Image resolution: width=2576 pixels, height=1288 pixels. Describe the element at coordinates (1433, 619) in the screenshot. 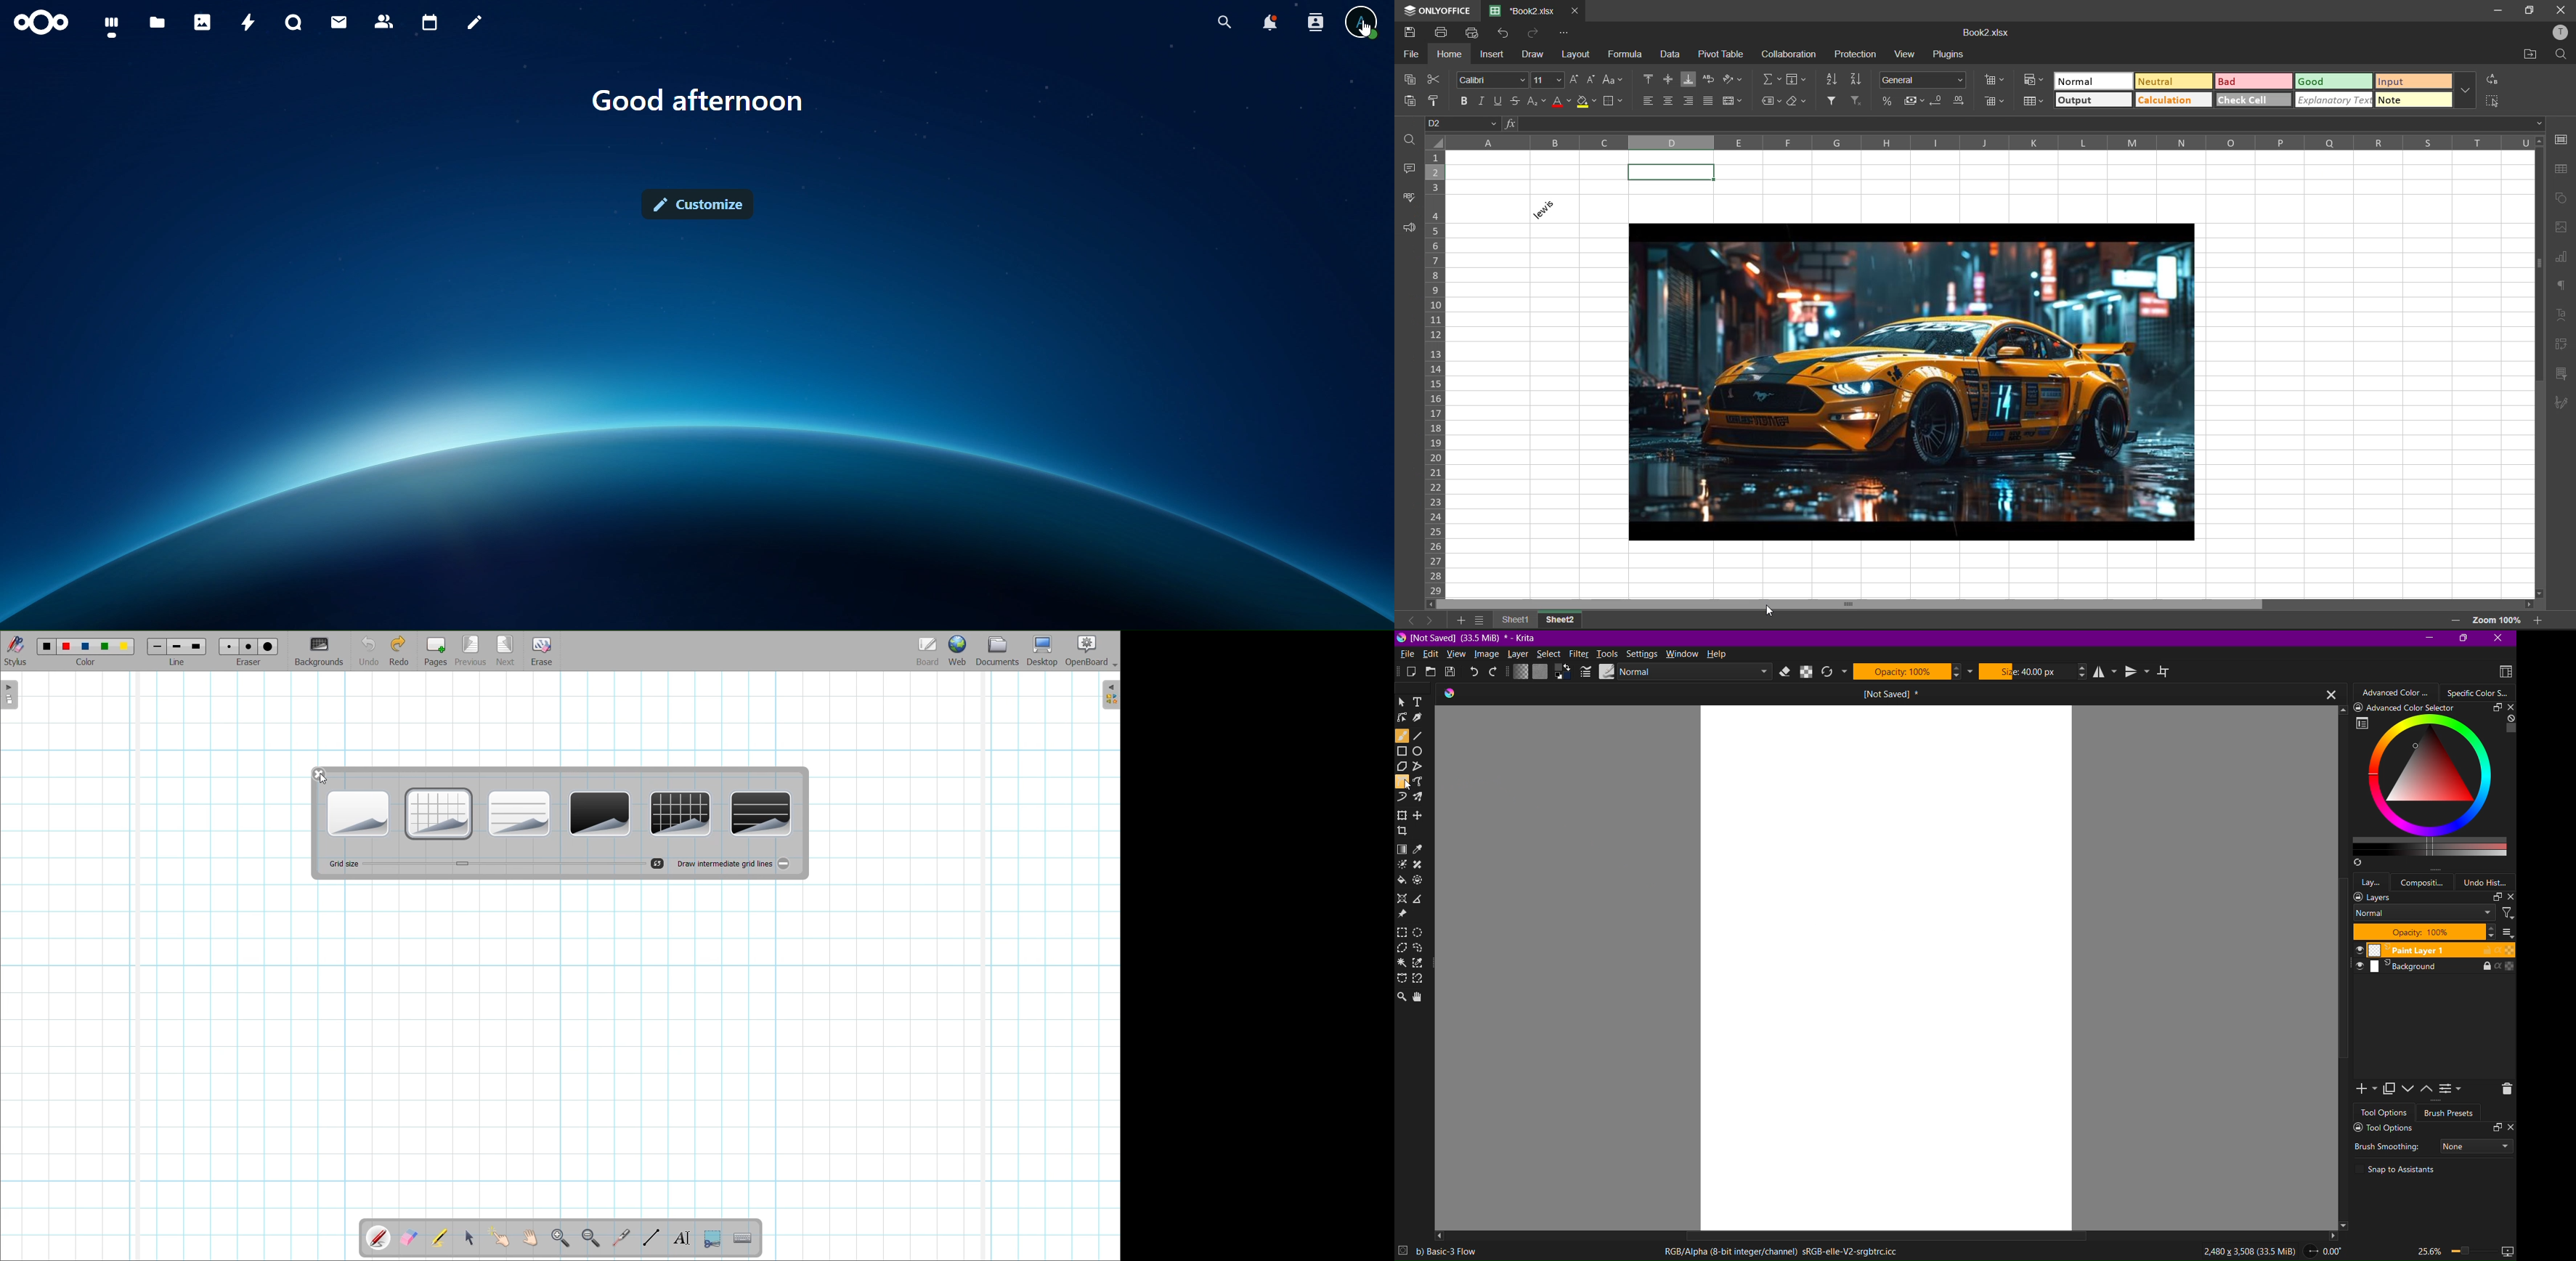

I see `next` at that location.